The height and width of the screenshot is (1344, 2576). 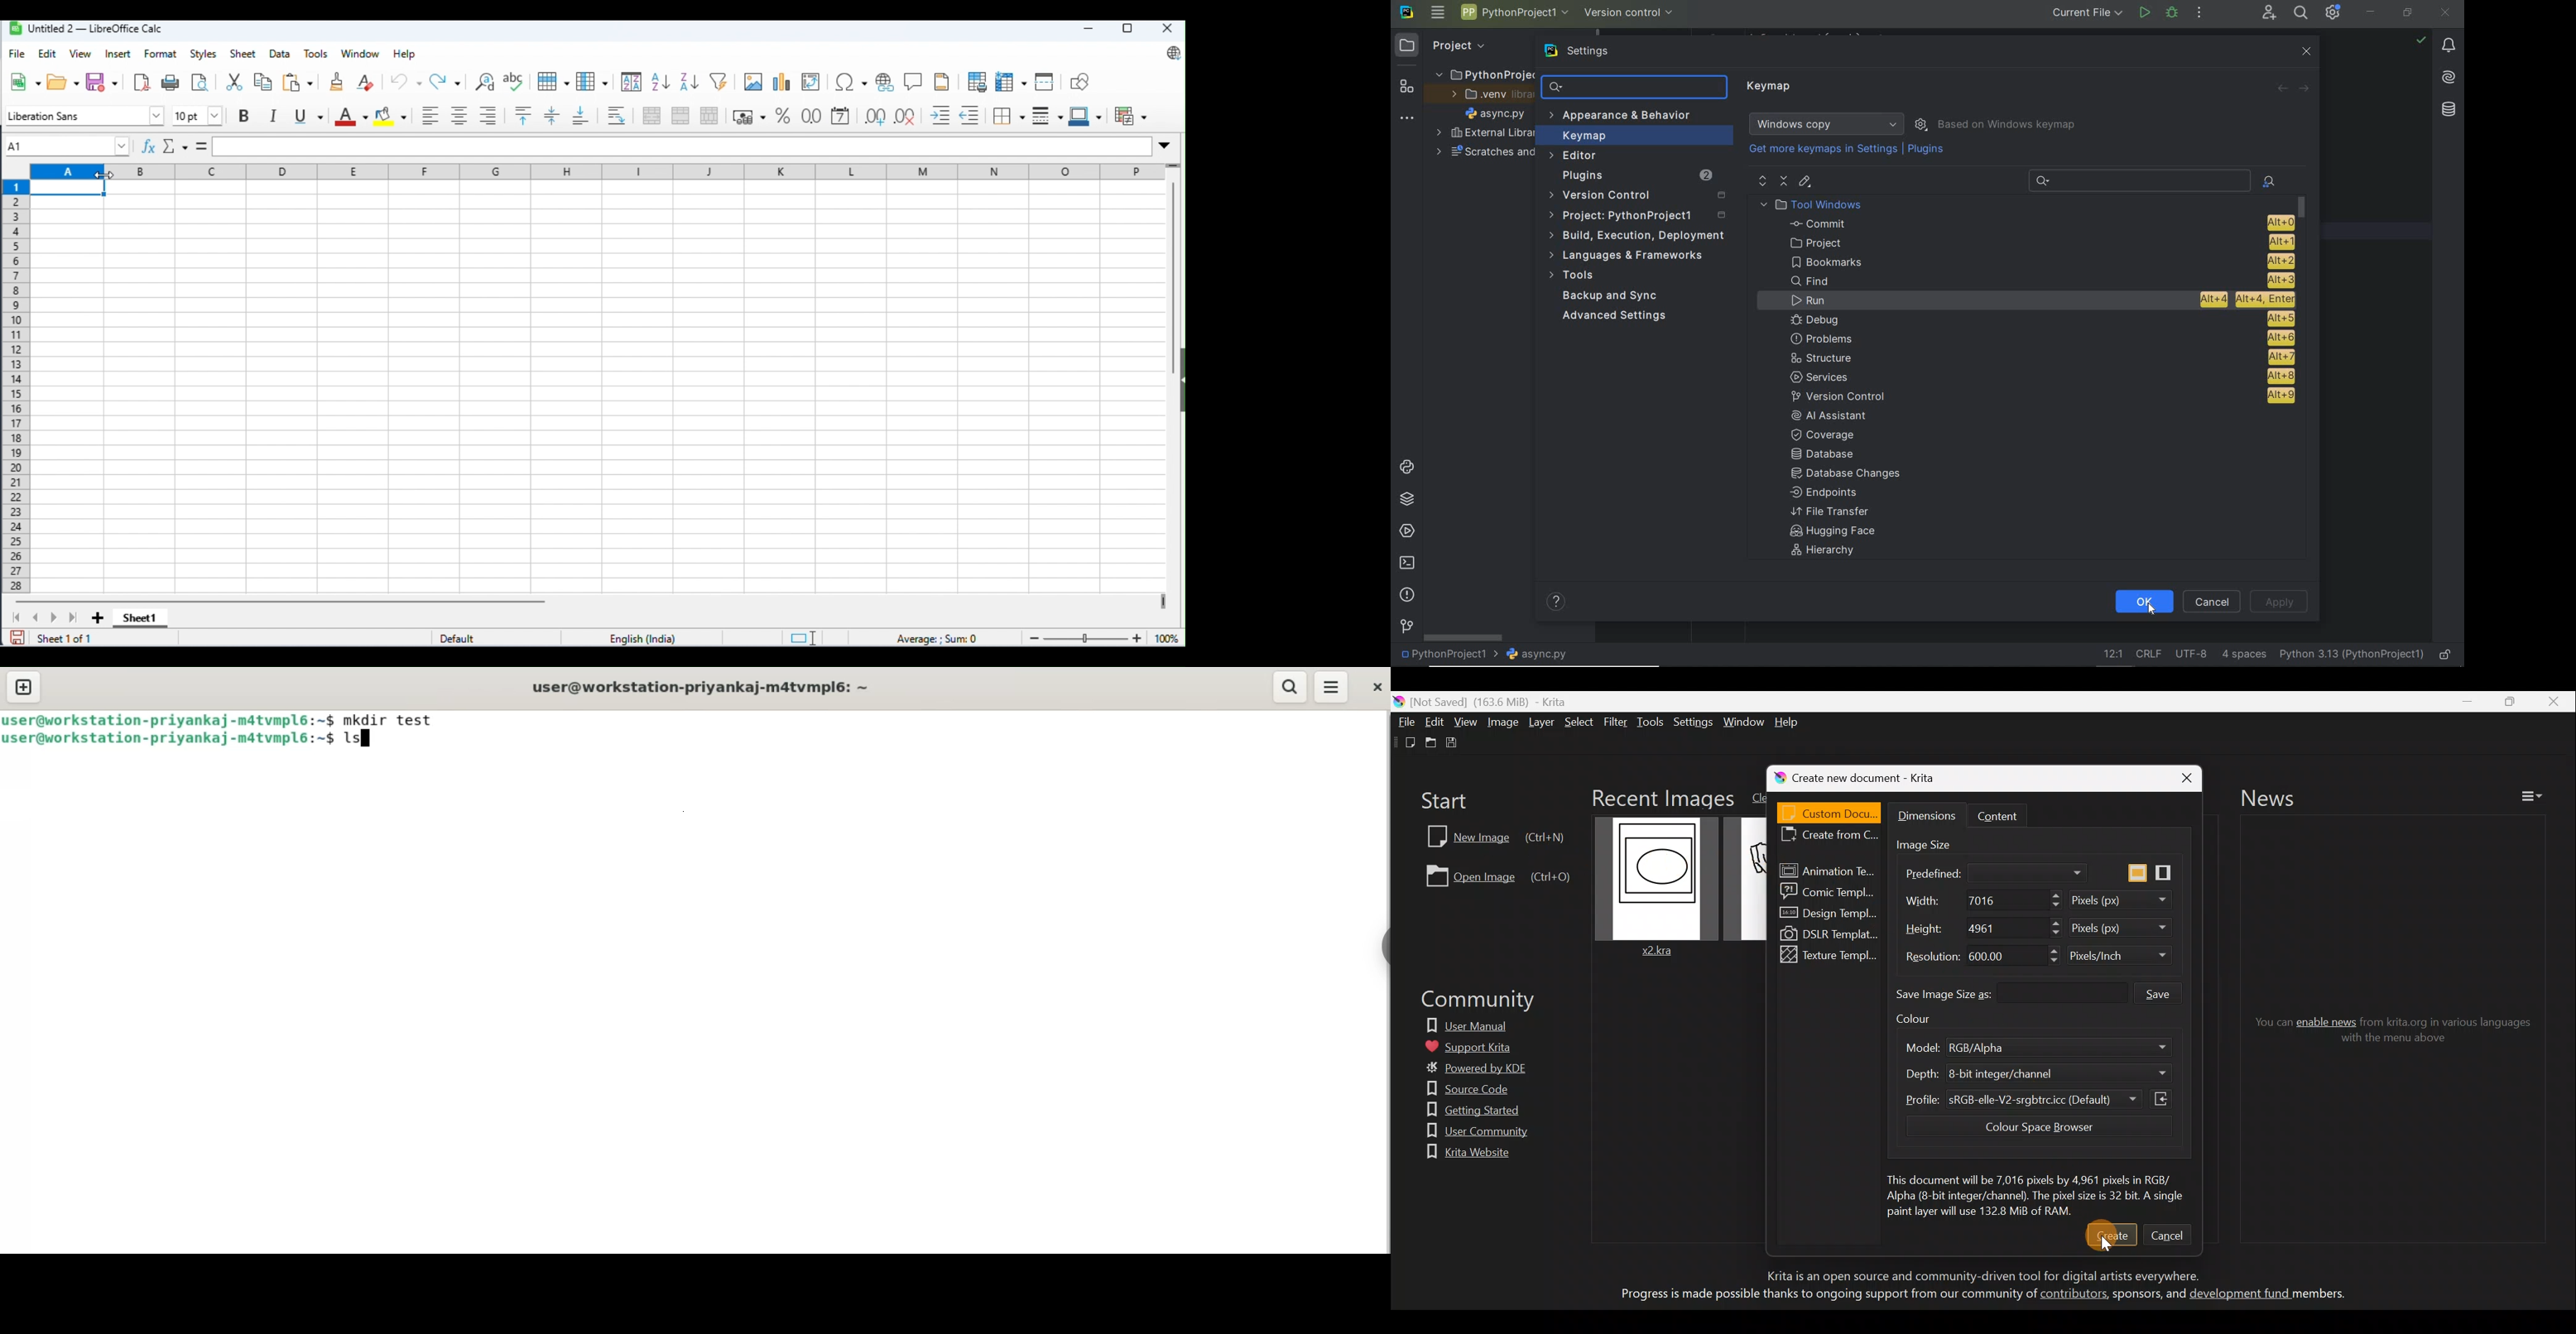 What do you see at coordinates (1917, 1073) in the screenshot?
I see `Depth` at bounding box center [1917, 1073].